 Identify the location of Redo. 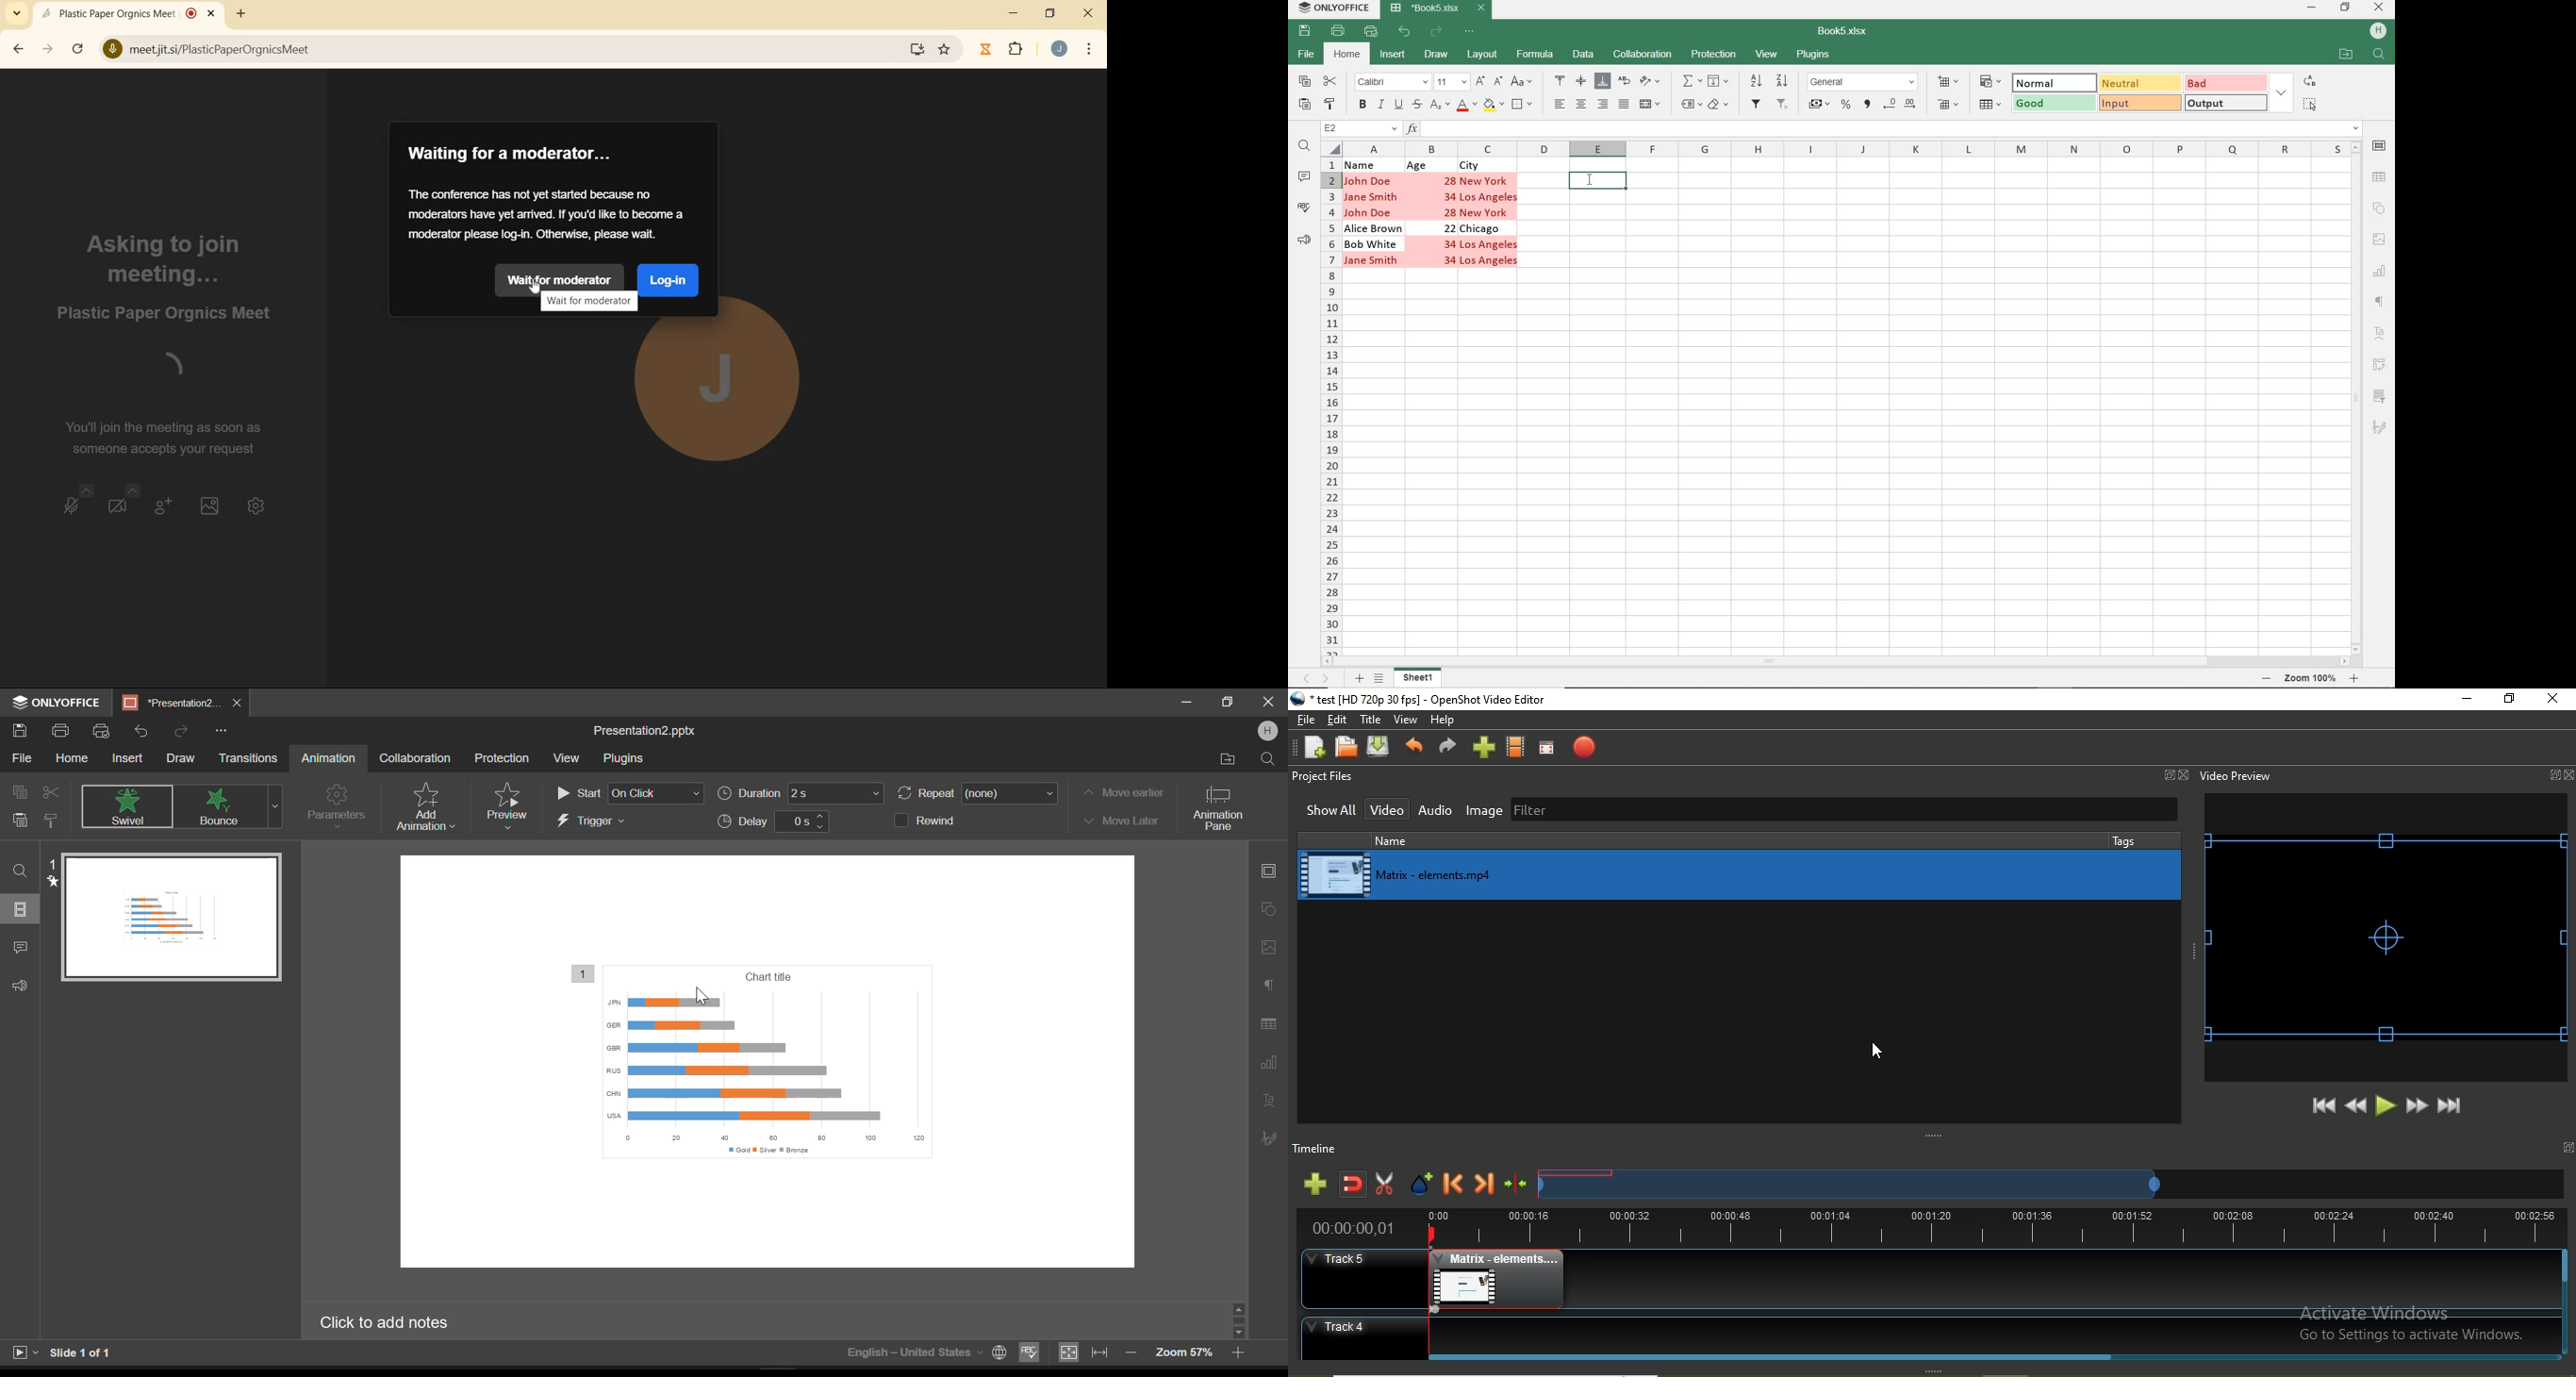
(181, 729).